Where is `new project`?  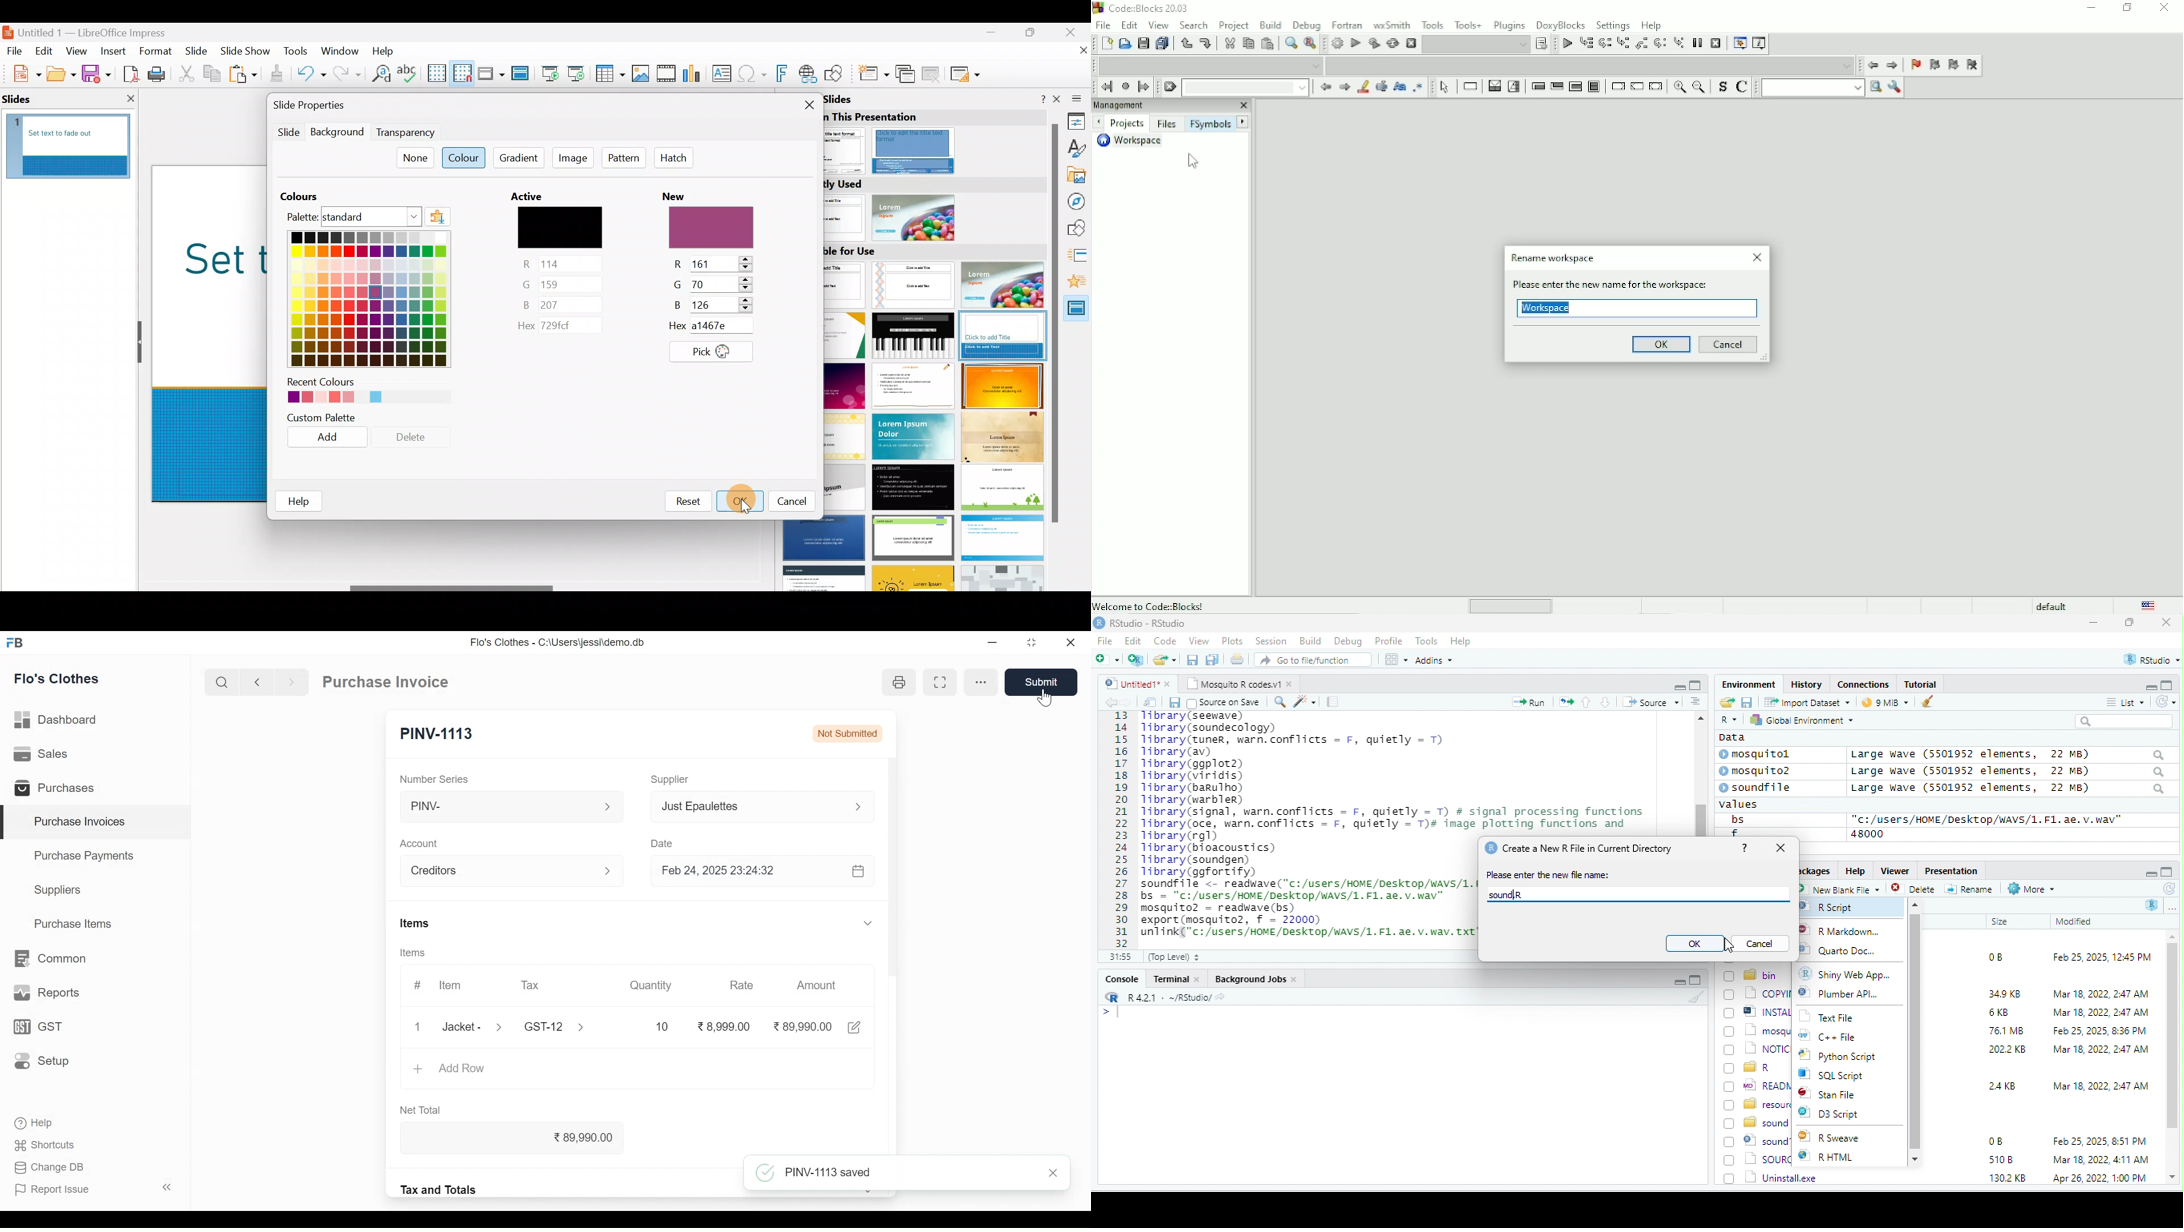
new project is located at coordinates (1137, 660).